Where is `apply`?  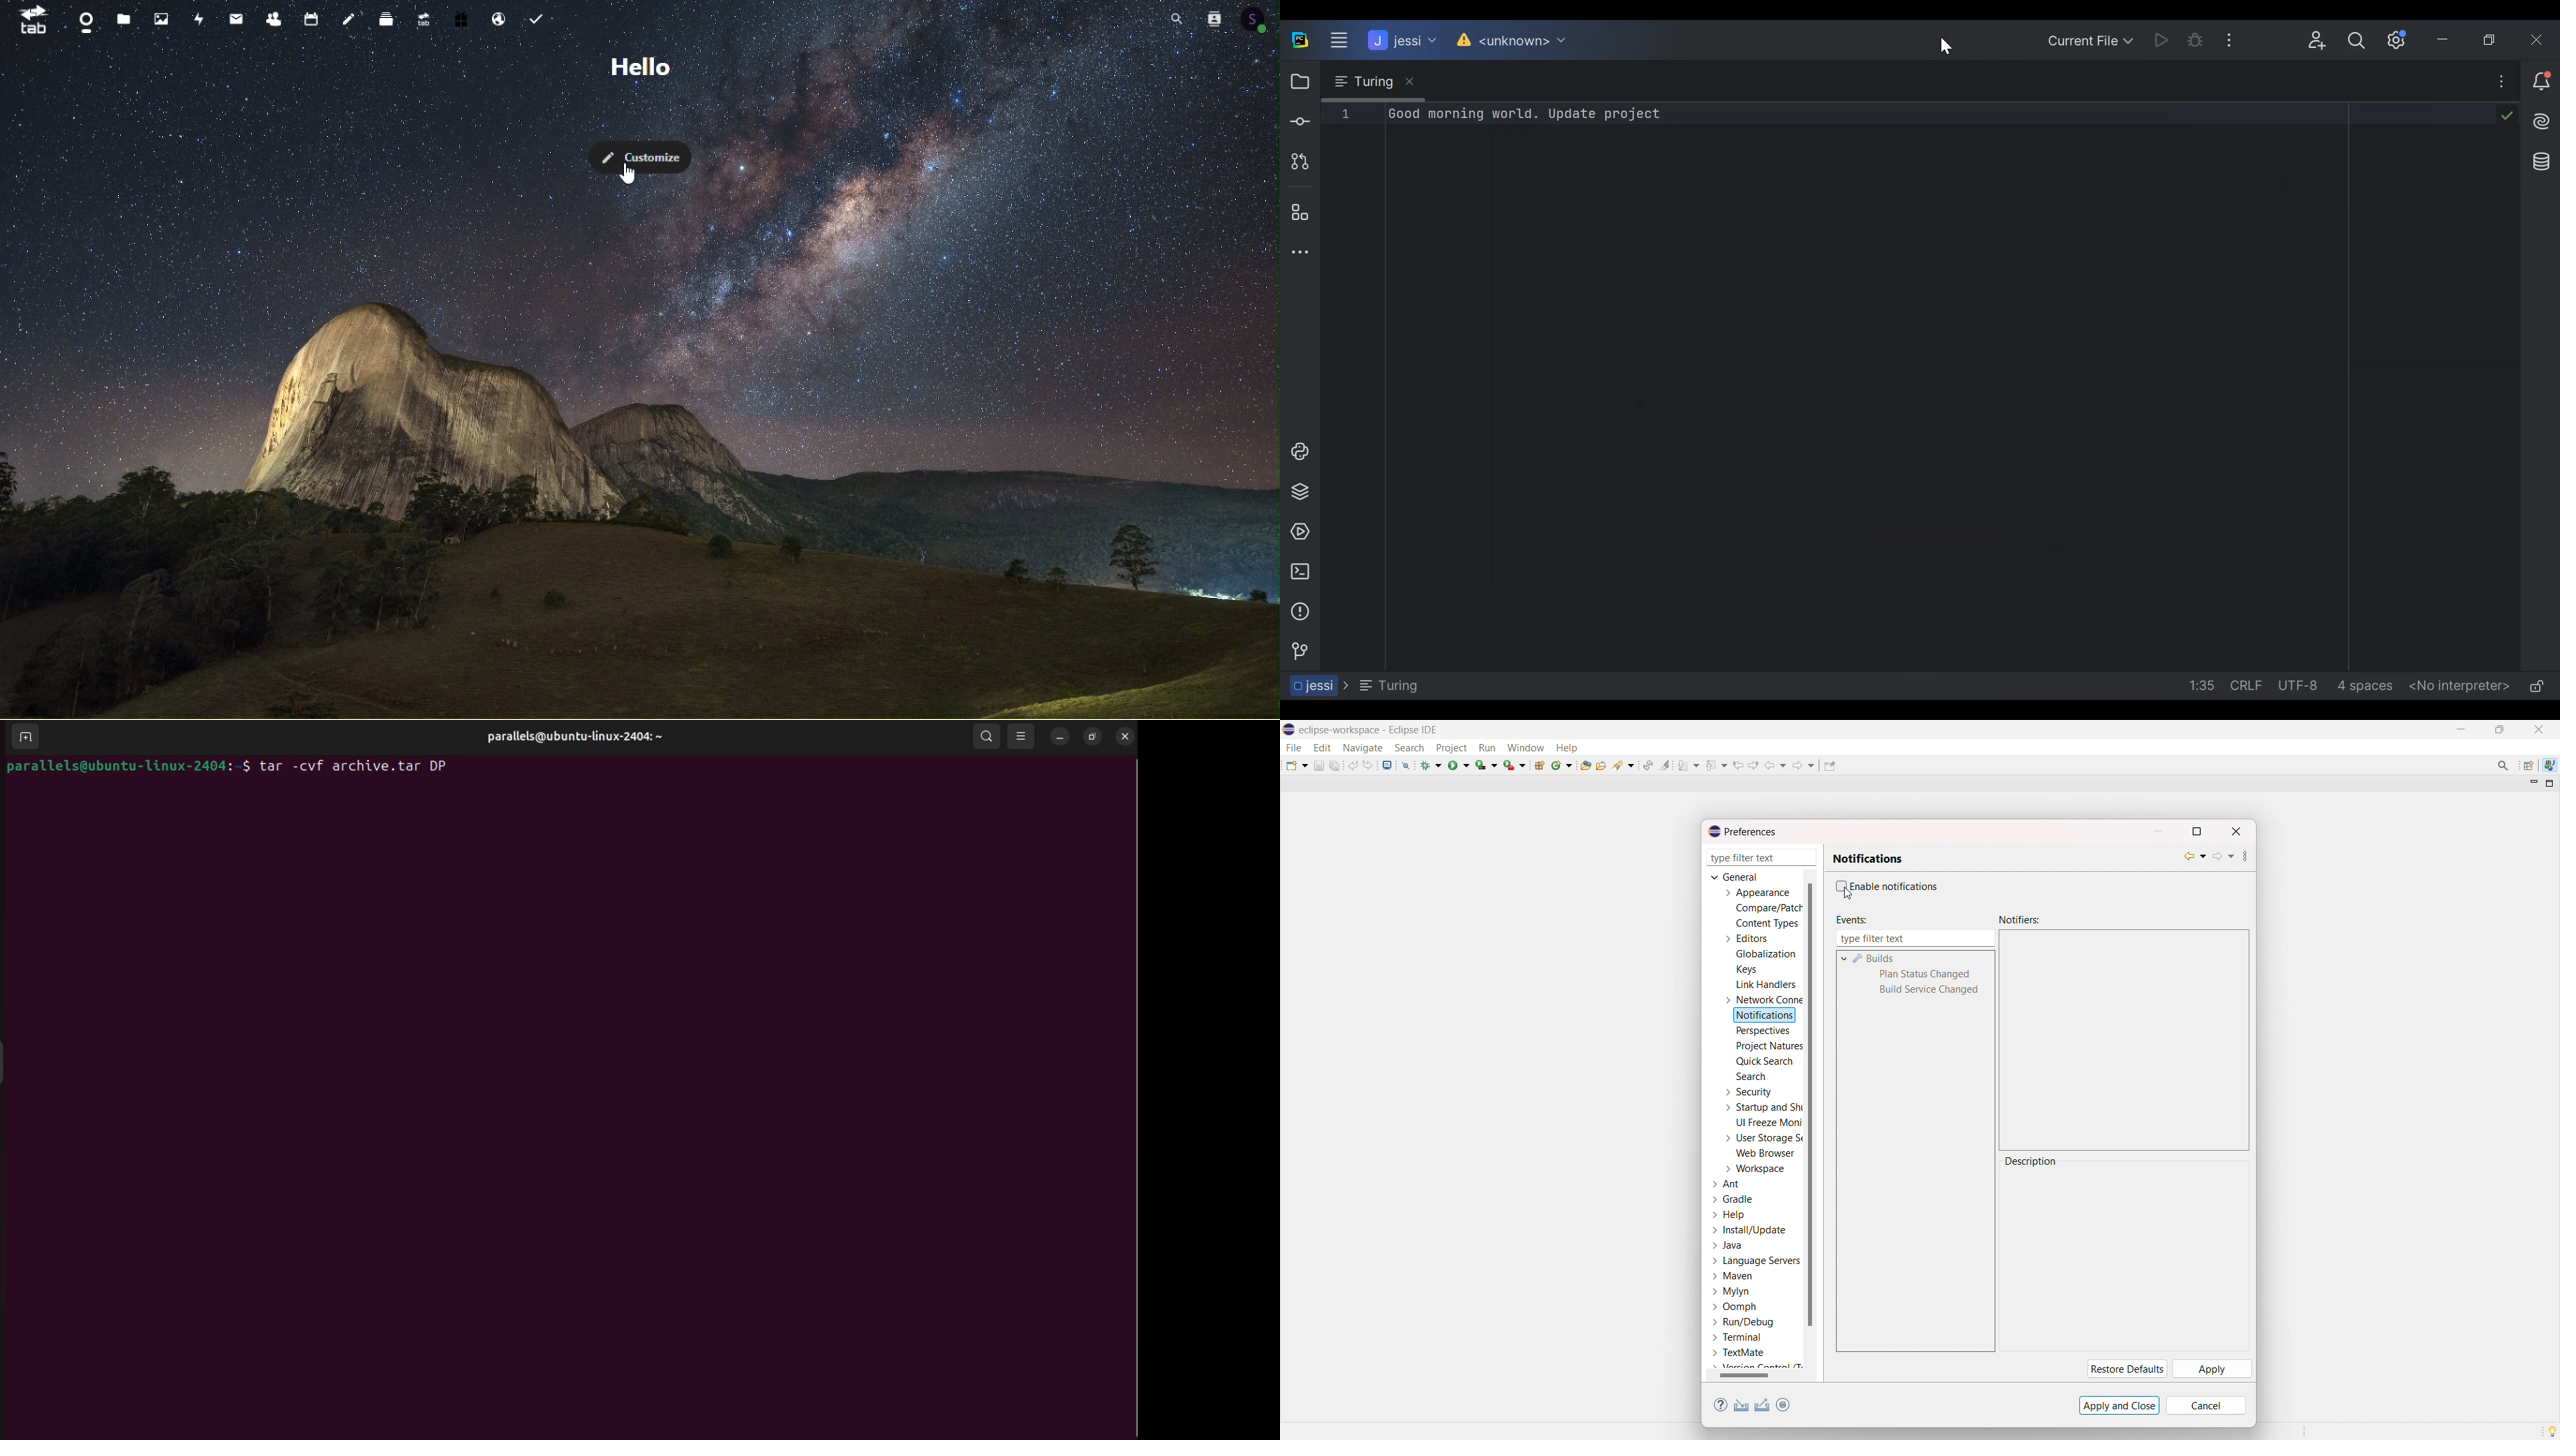
apply is located at coordinates (2211, 1369).